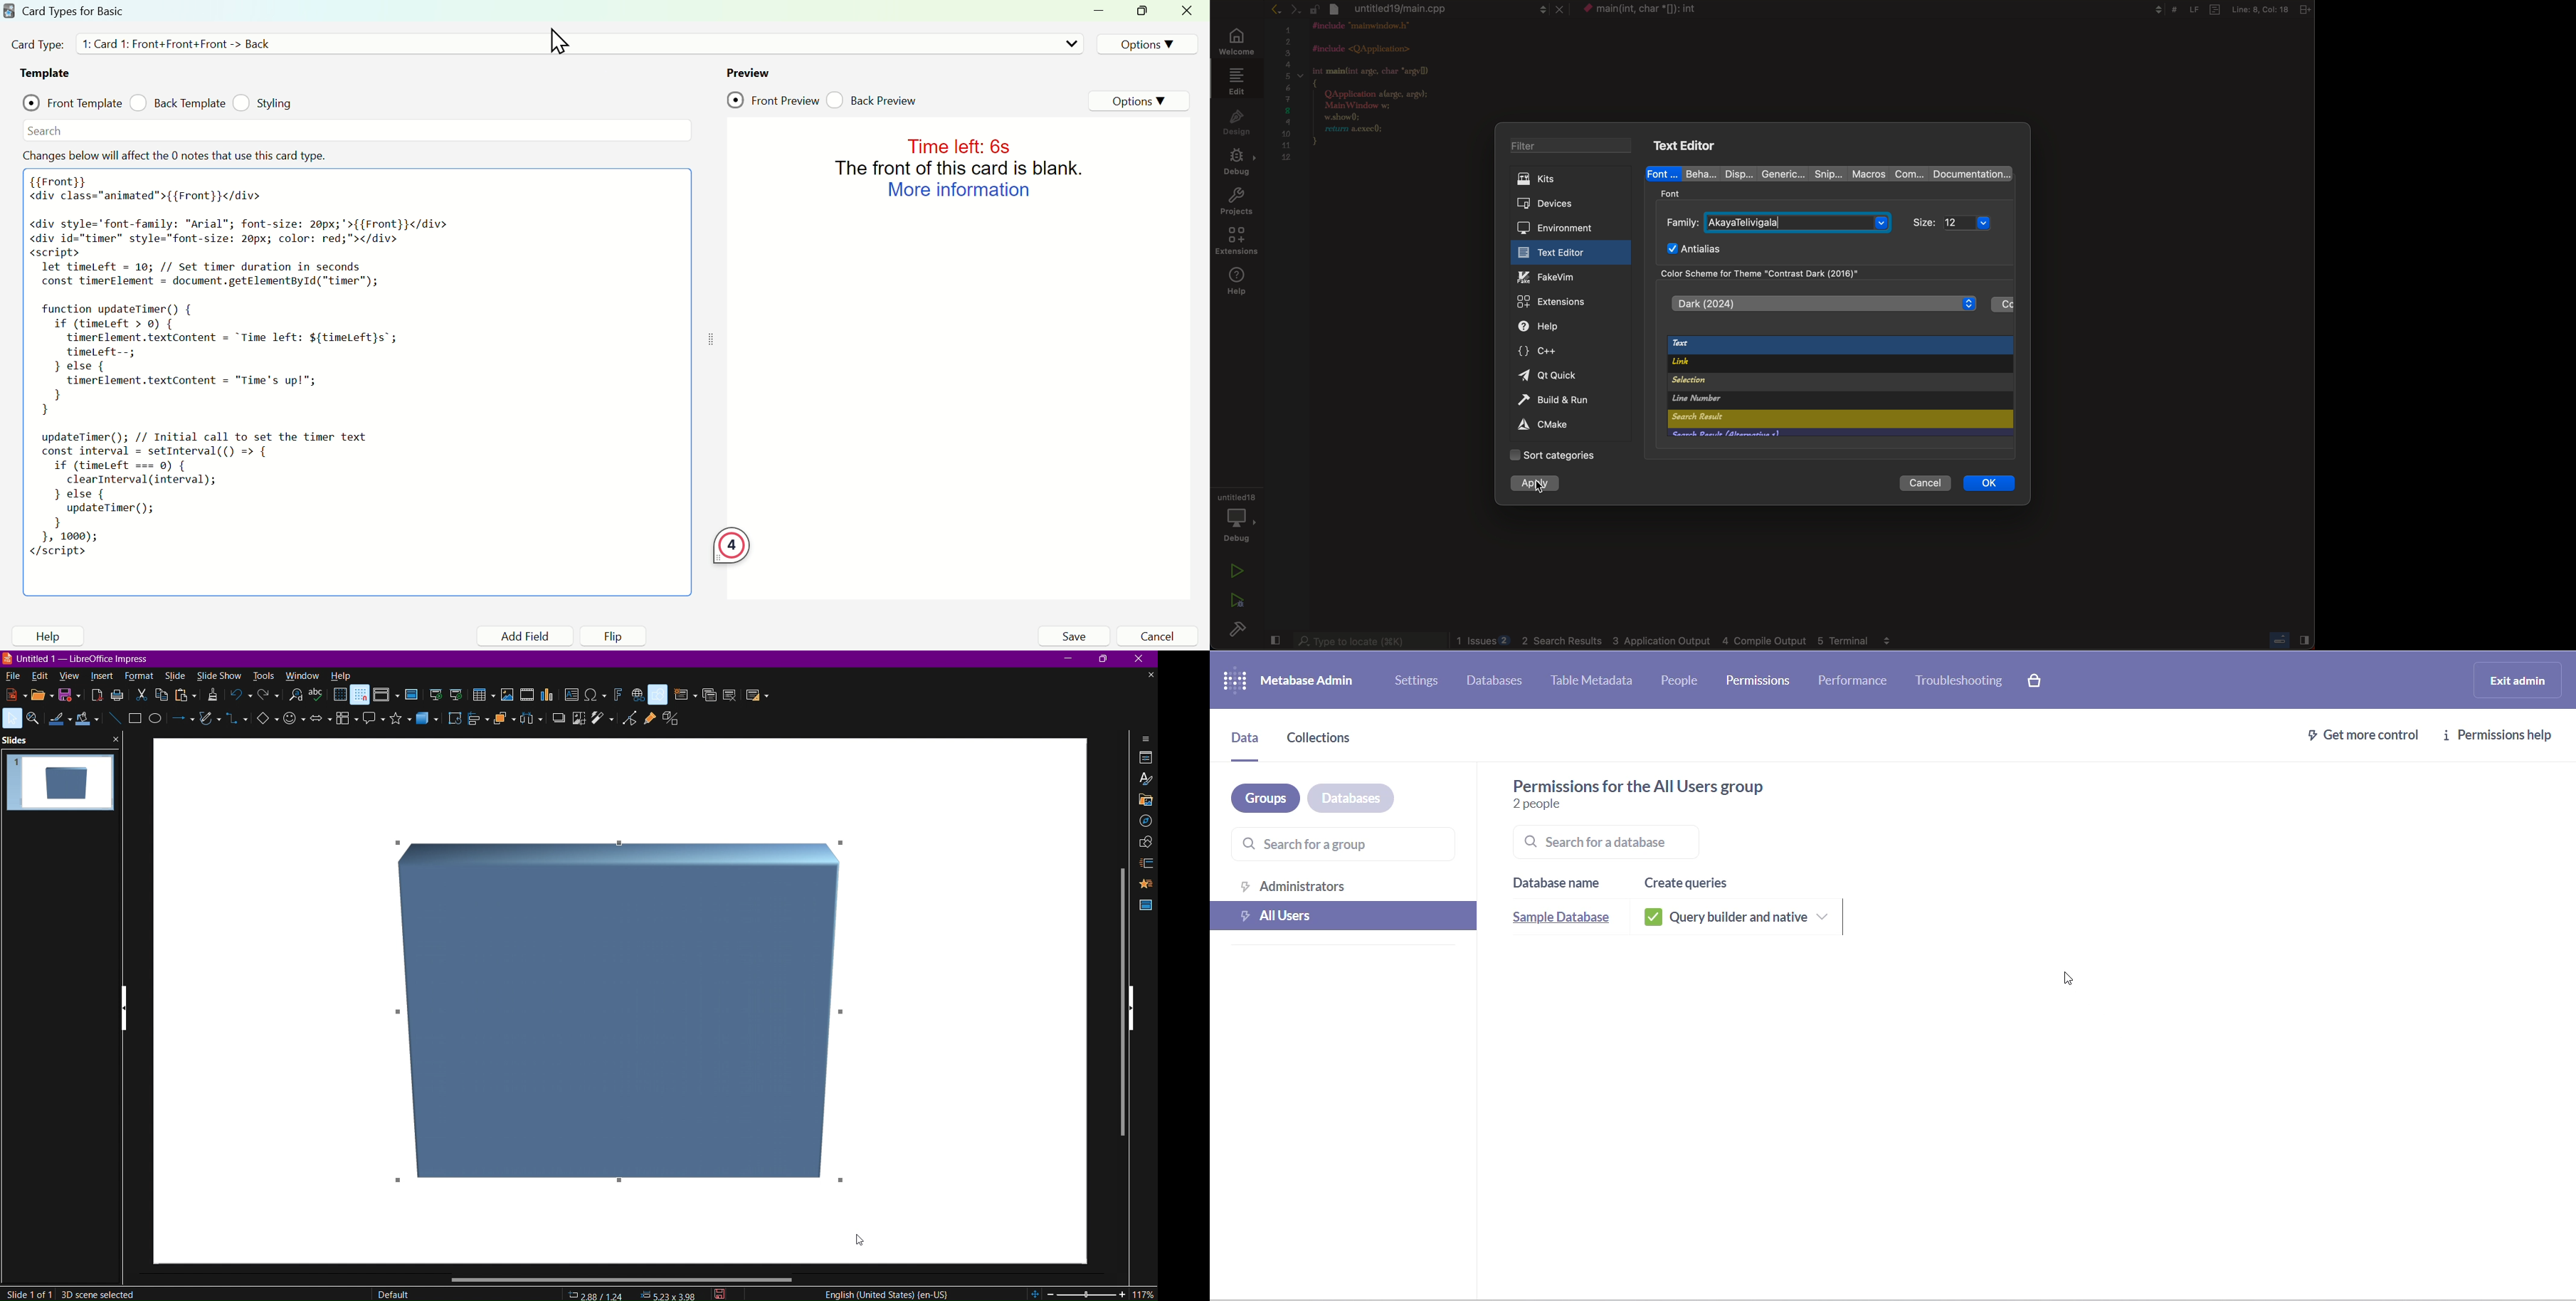 This screenshot has width=2576, height=1316. I want to click on Back Template, so click(177, 103).